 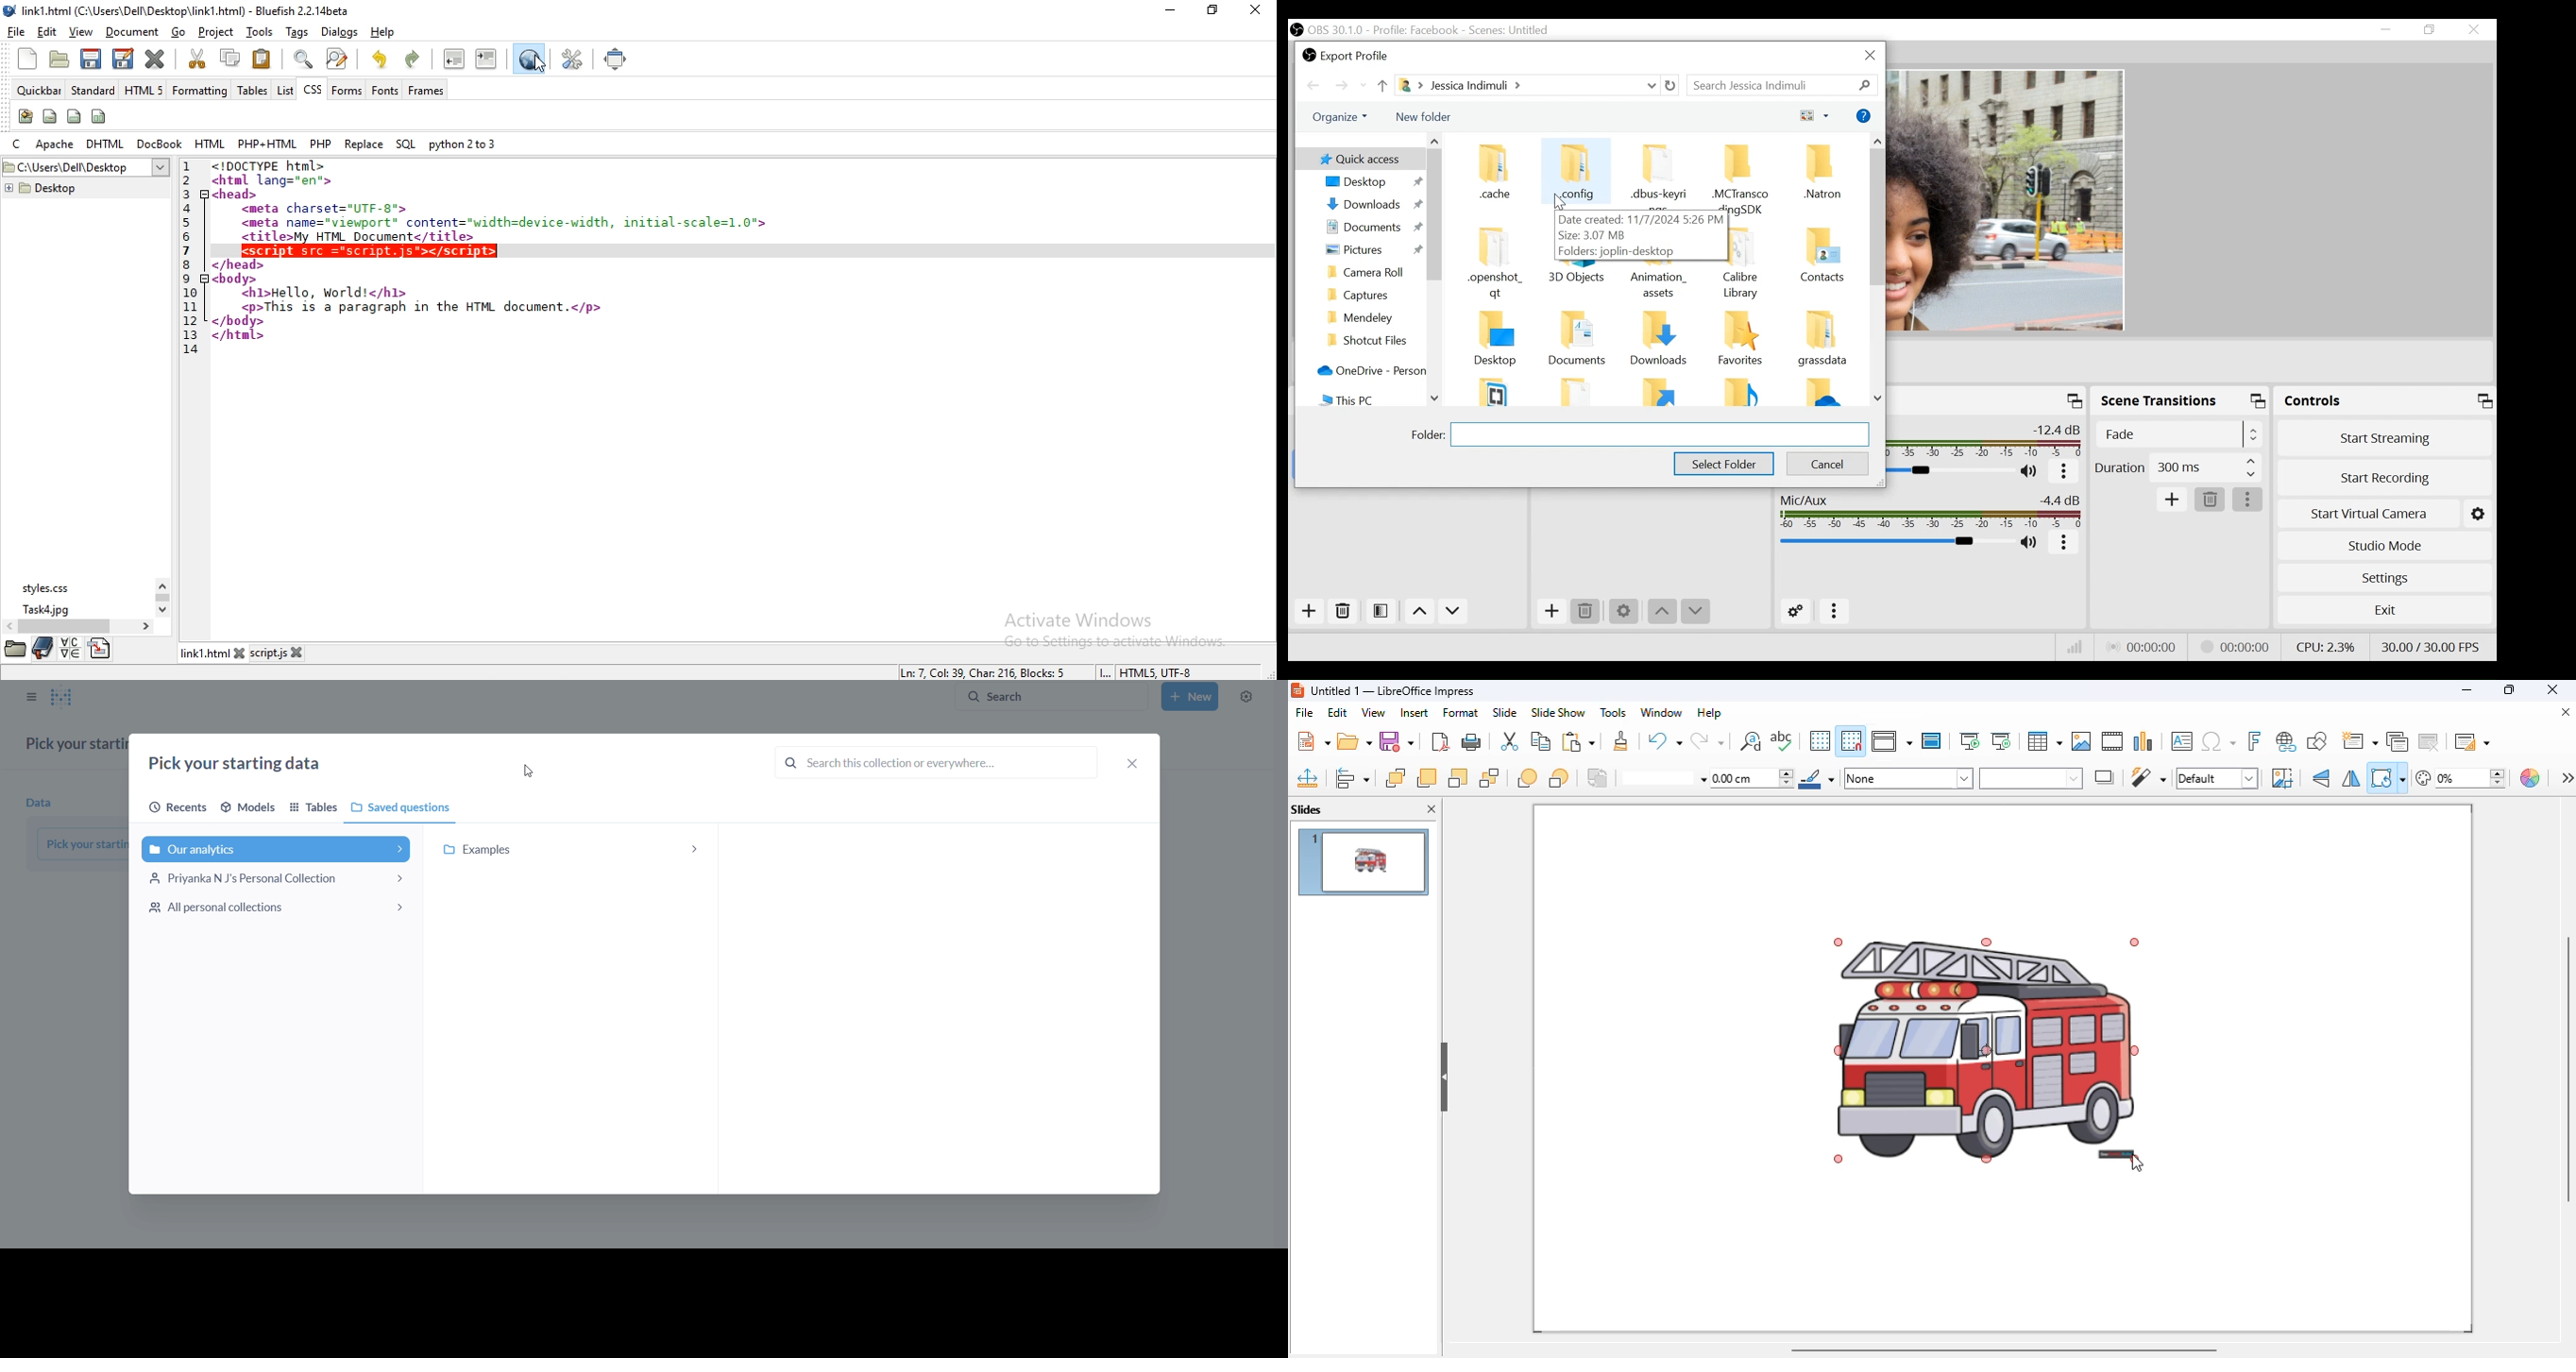 What do you see at coordinates (1424, 434) in the screenshot?
I see `folder` at bounding box center [1424, 434].